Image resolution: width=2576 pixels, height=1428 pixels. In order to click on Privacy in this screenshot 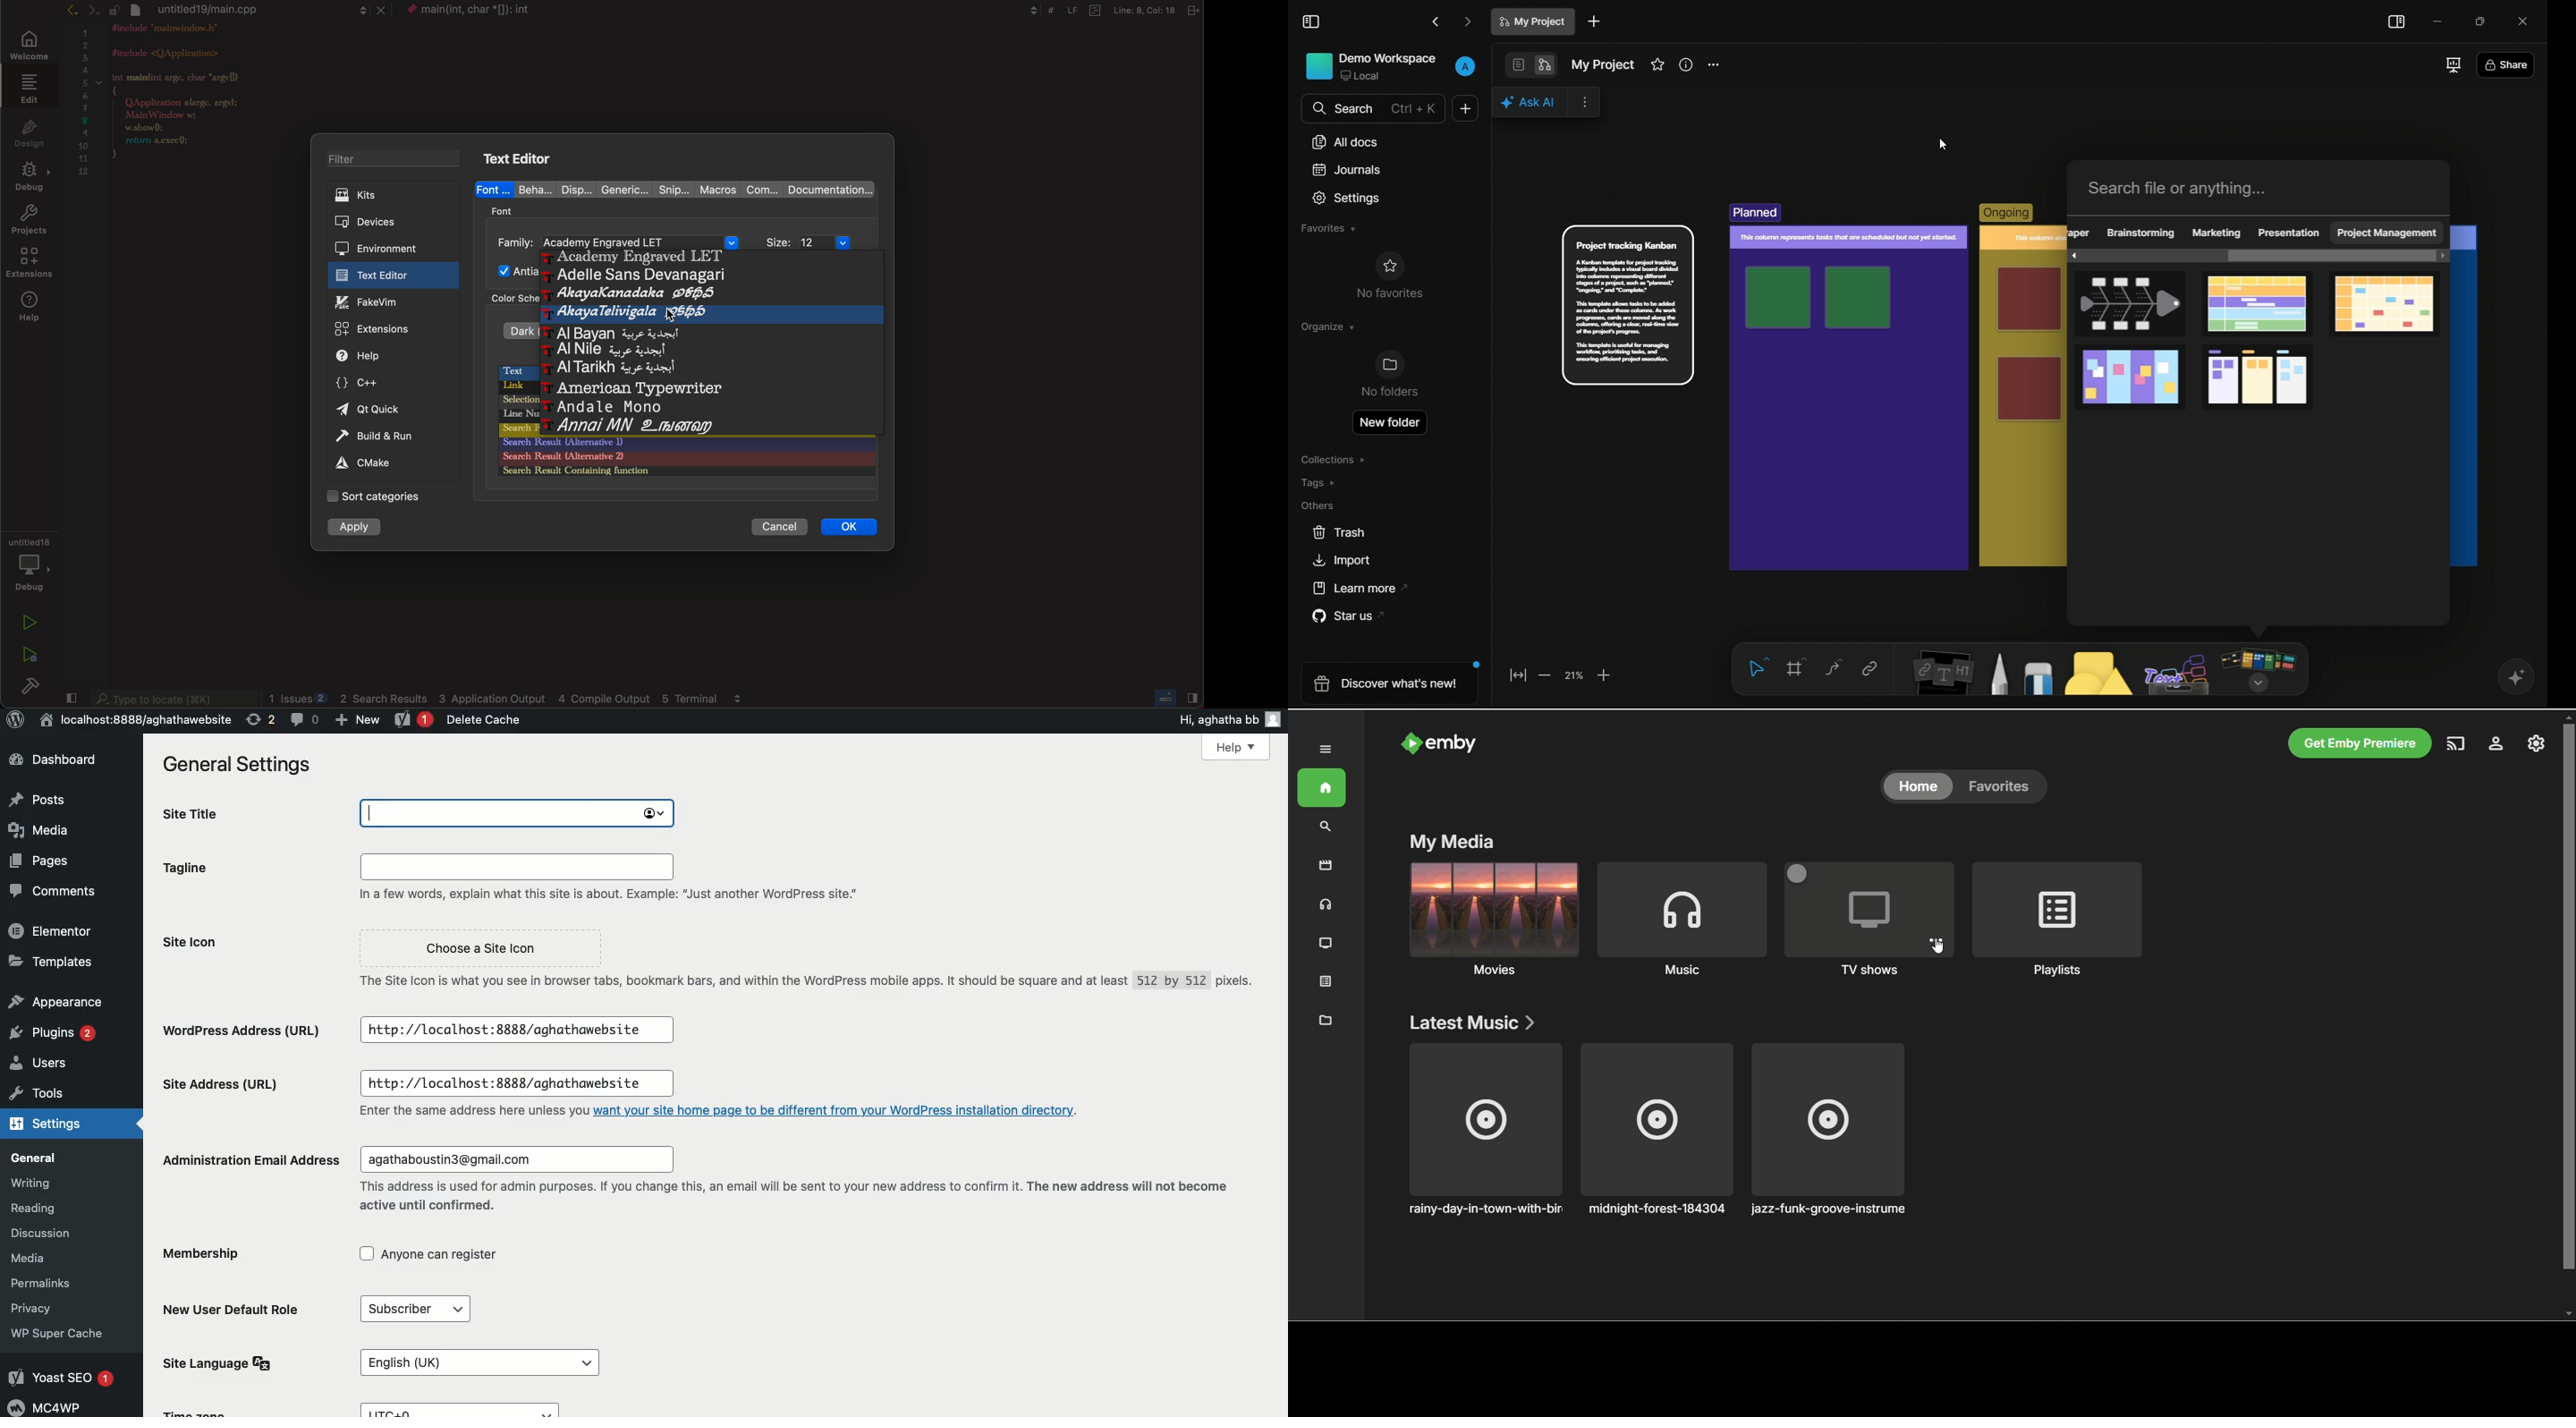, I will do `click(34, 1307)`.